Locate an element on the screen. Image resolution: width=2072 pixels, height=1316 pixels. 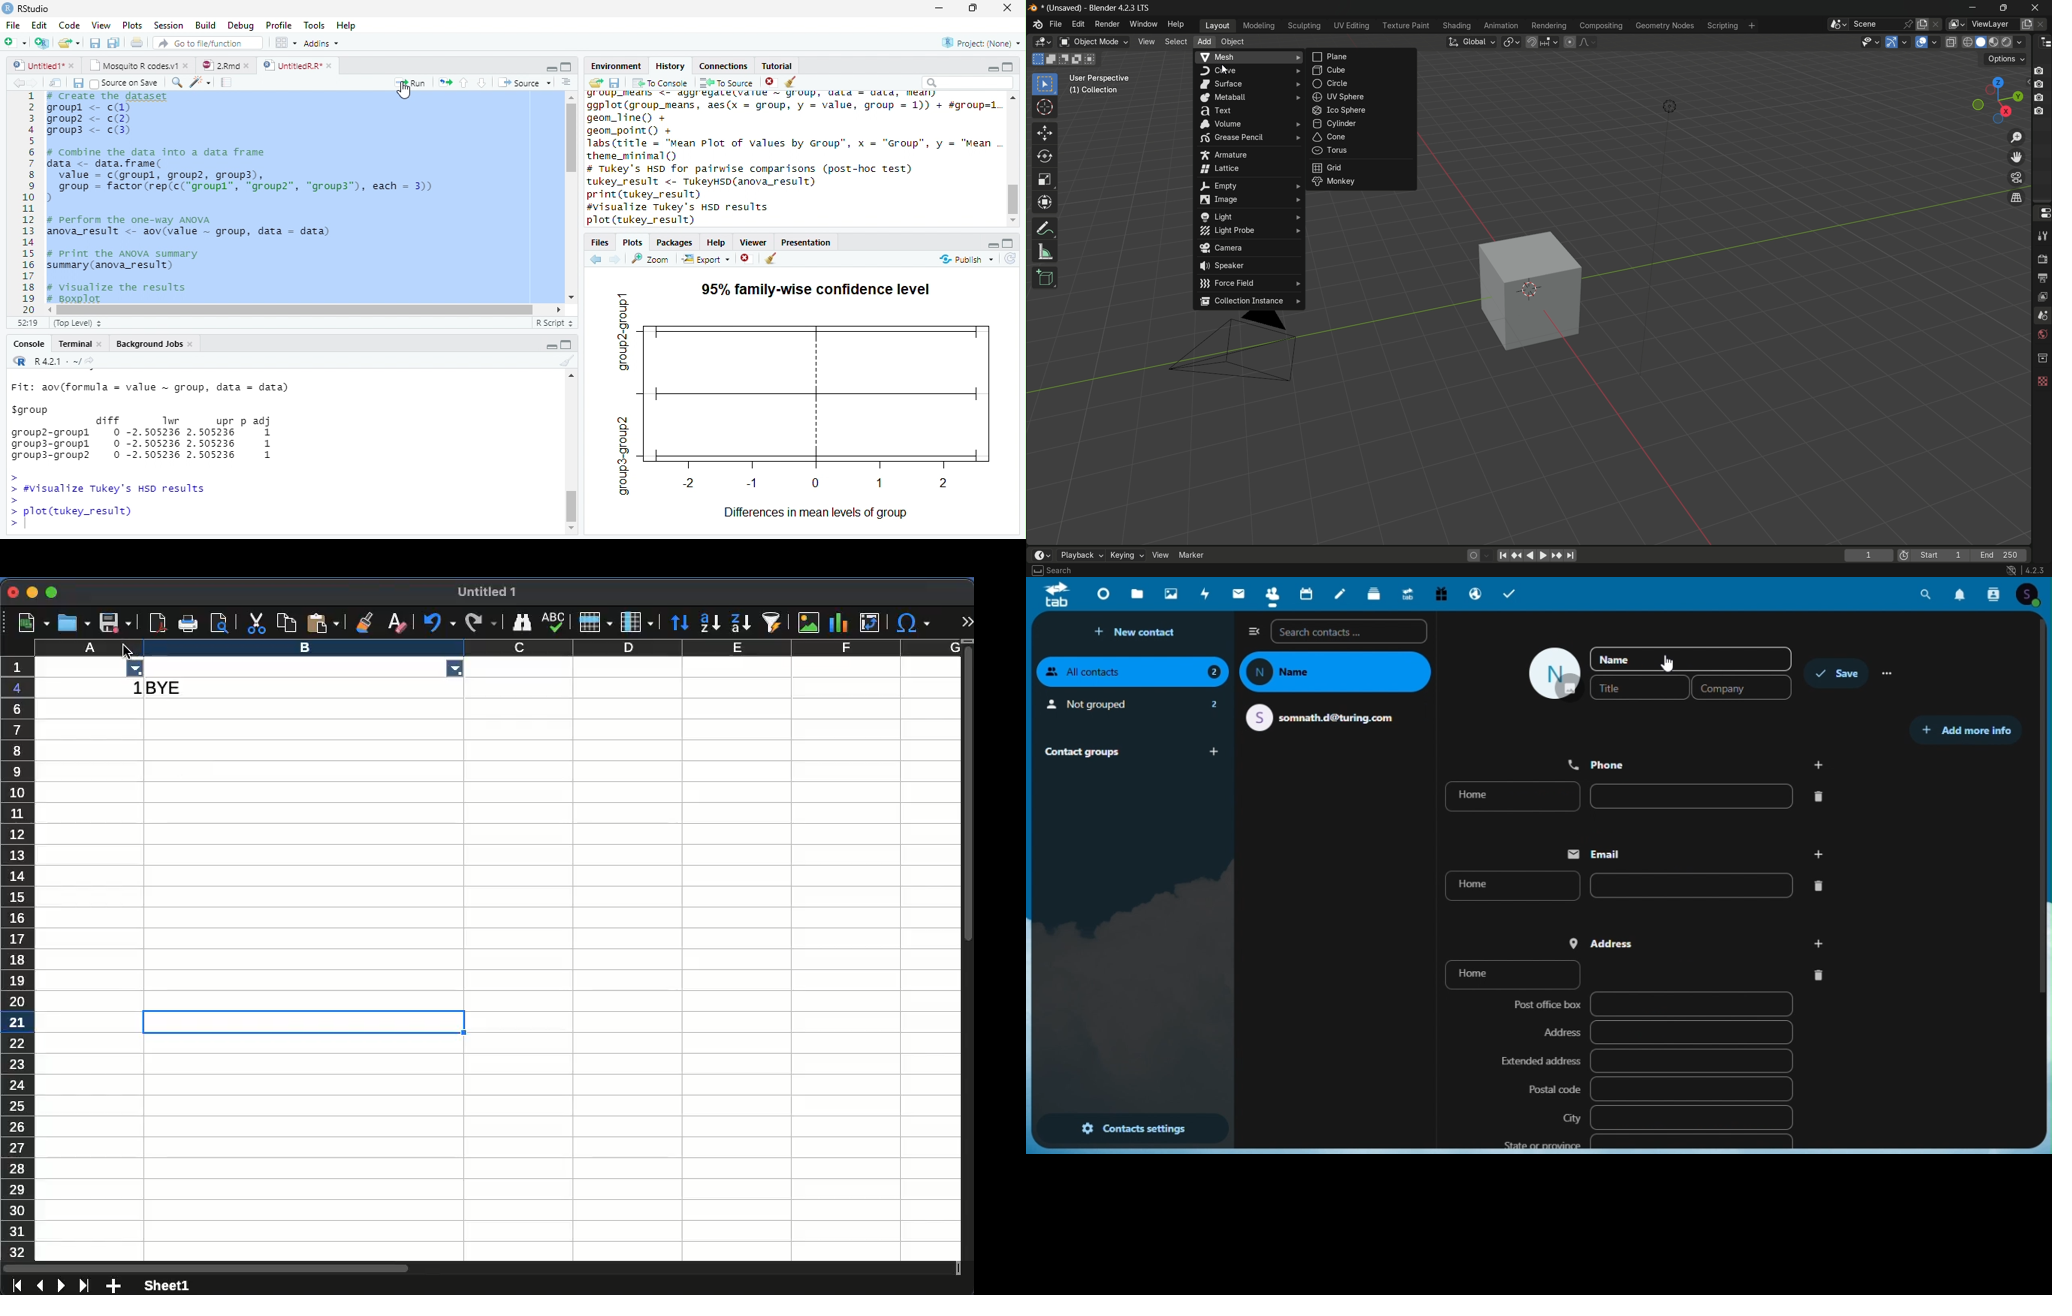
Tools is located at coordinates (315, 25).